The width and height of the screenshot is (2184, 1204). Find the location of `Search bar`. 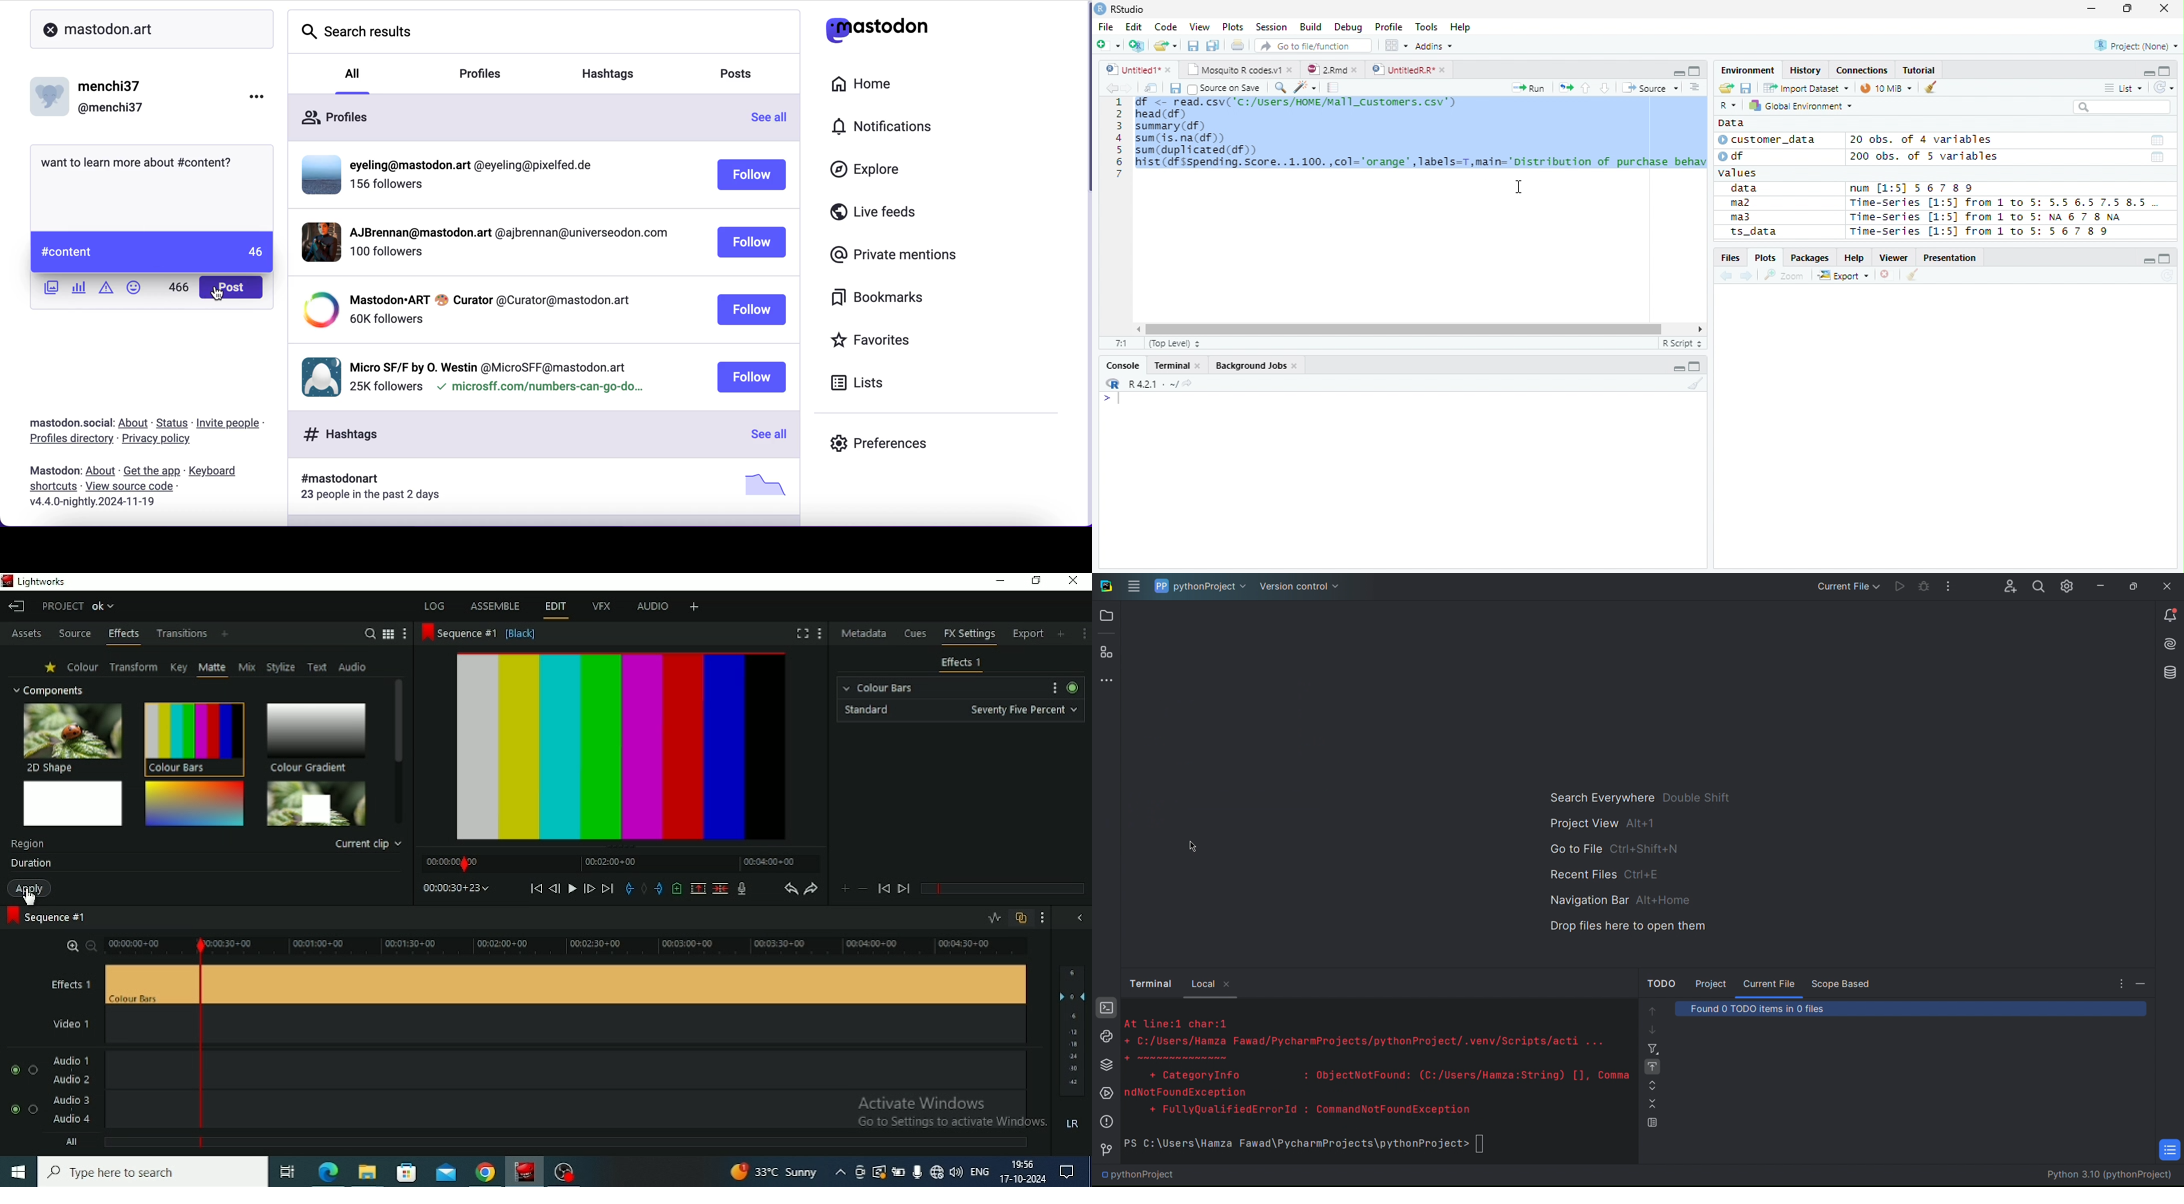

Search bar is located at coordinates (156, 1172).